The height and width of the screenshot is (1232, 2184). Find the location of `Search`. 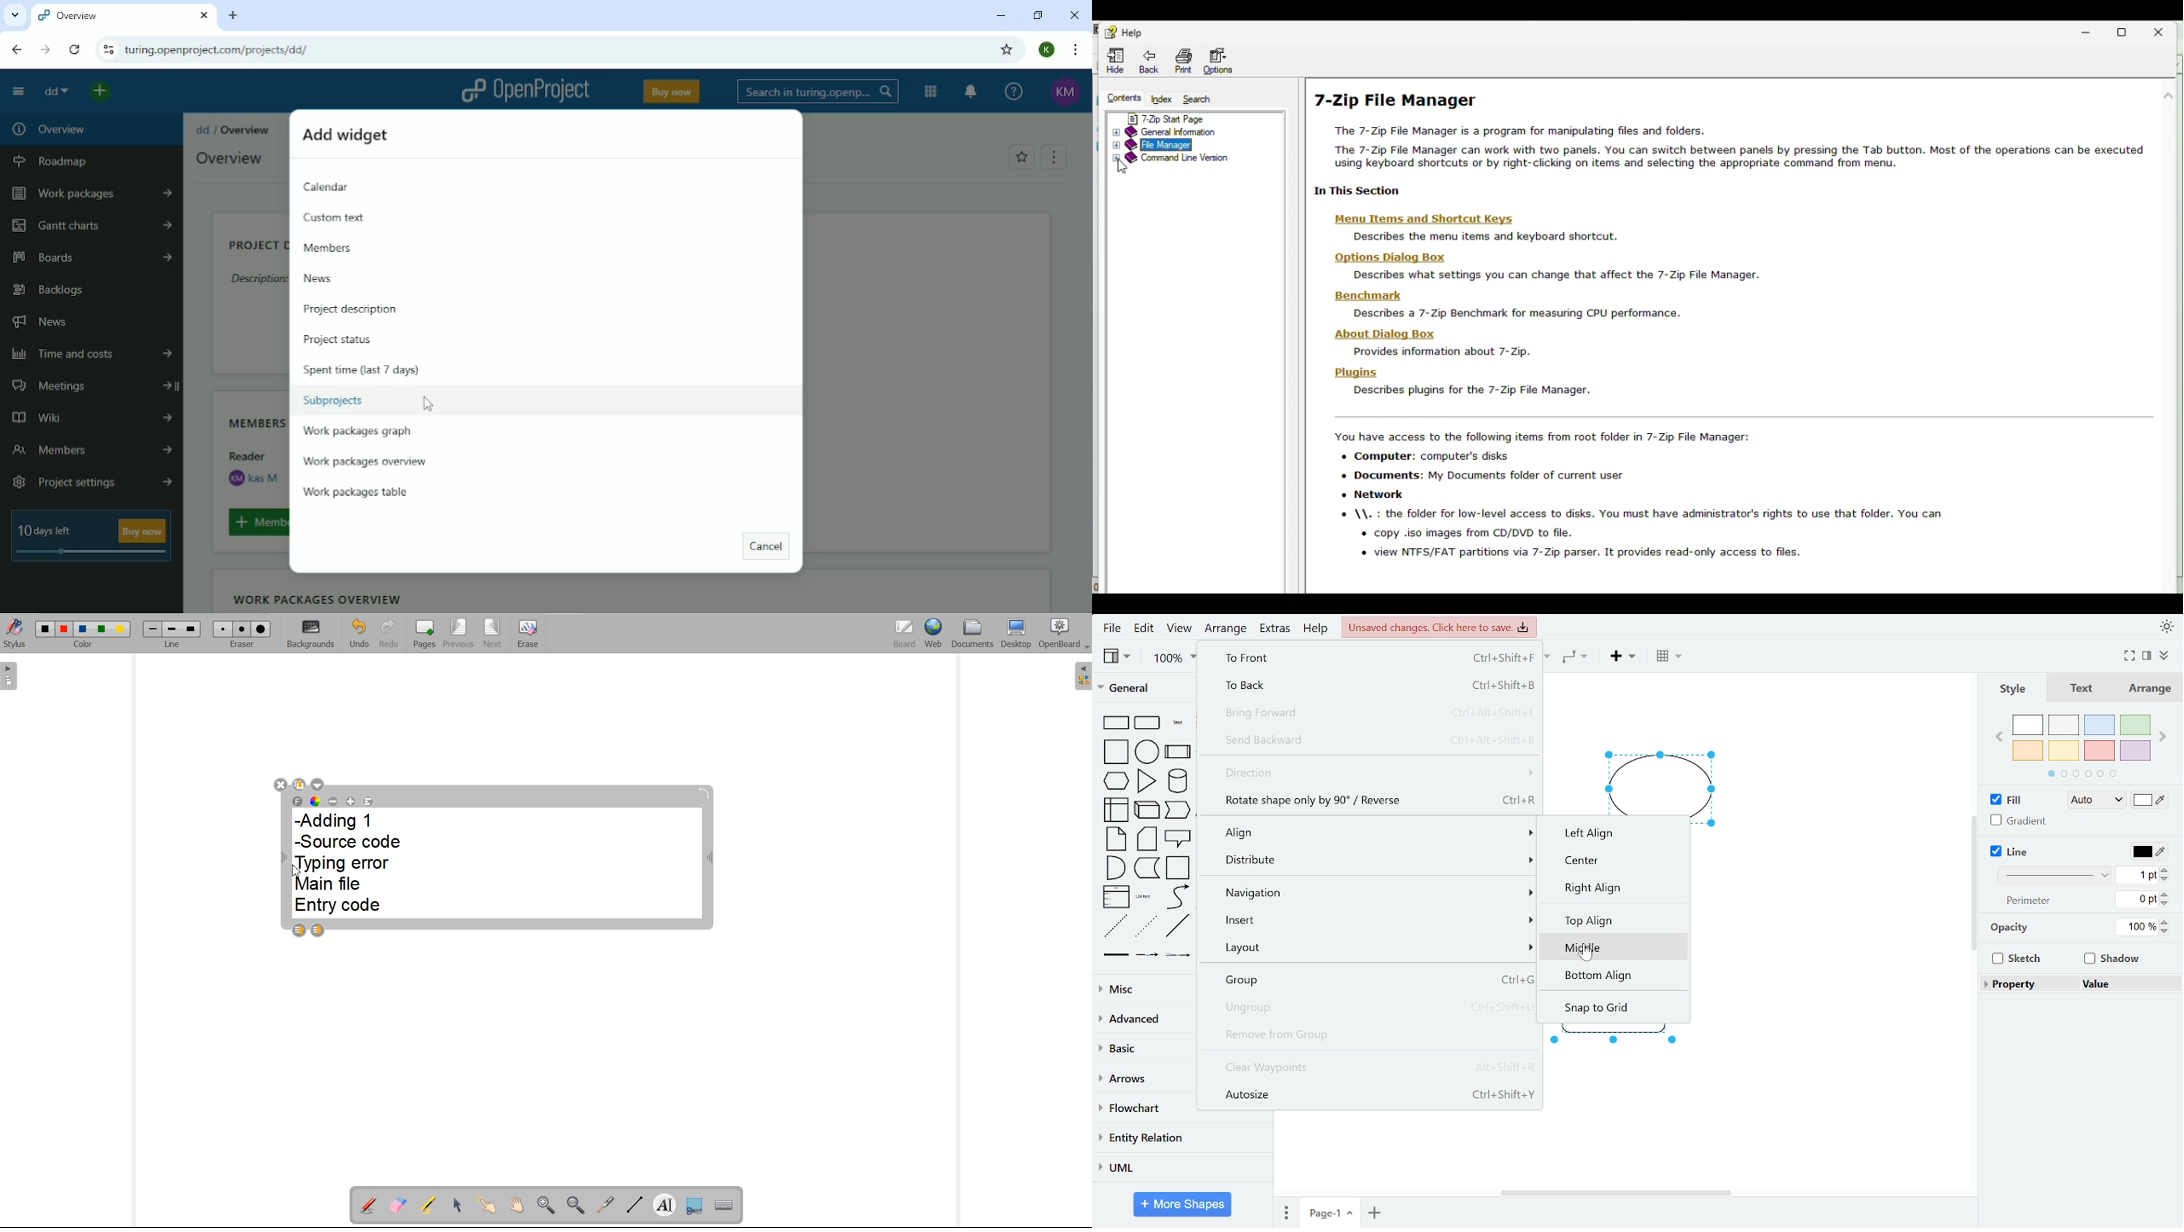

Search is located at coordinates (816, 92).